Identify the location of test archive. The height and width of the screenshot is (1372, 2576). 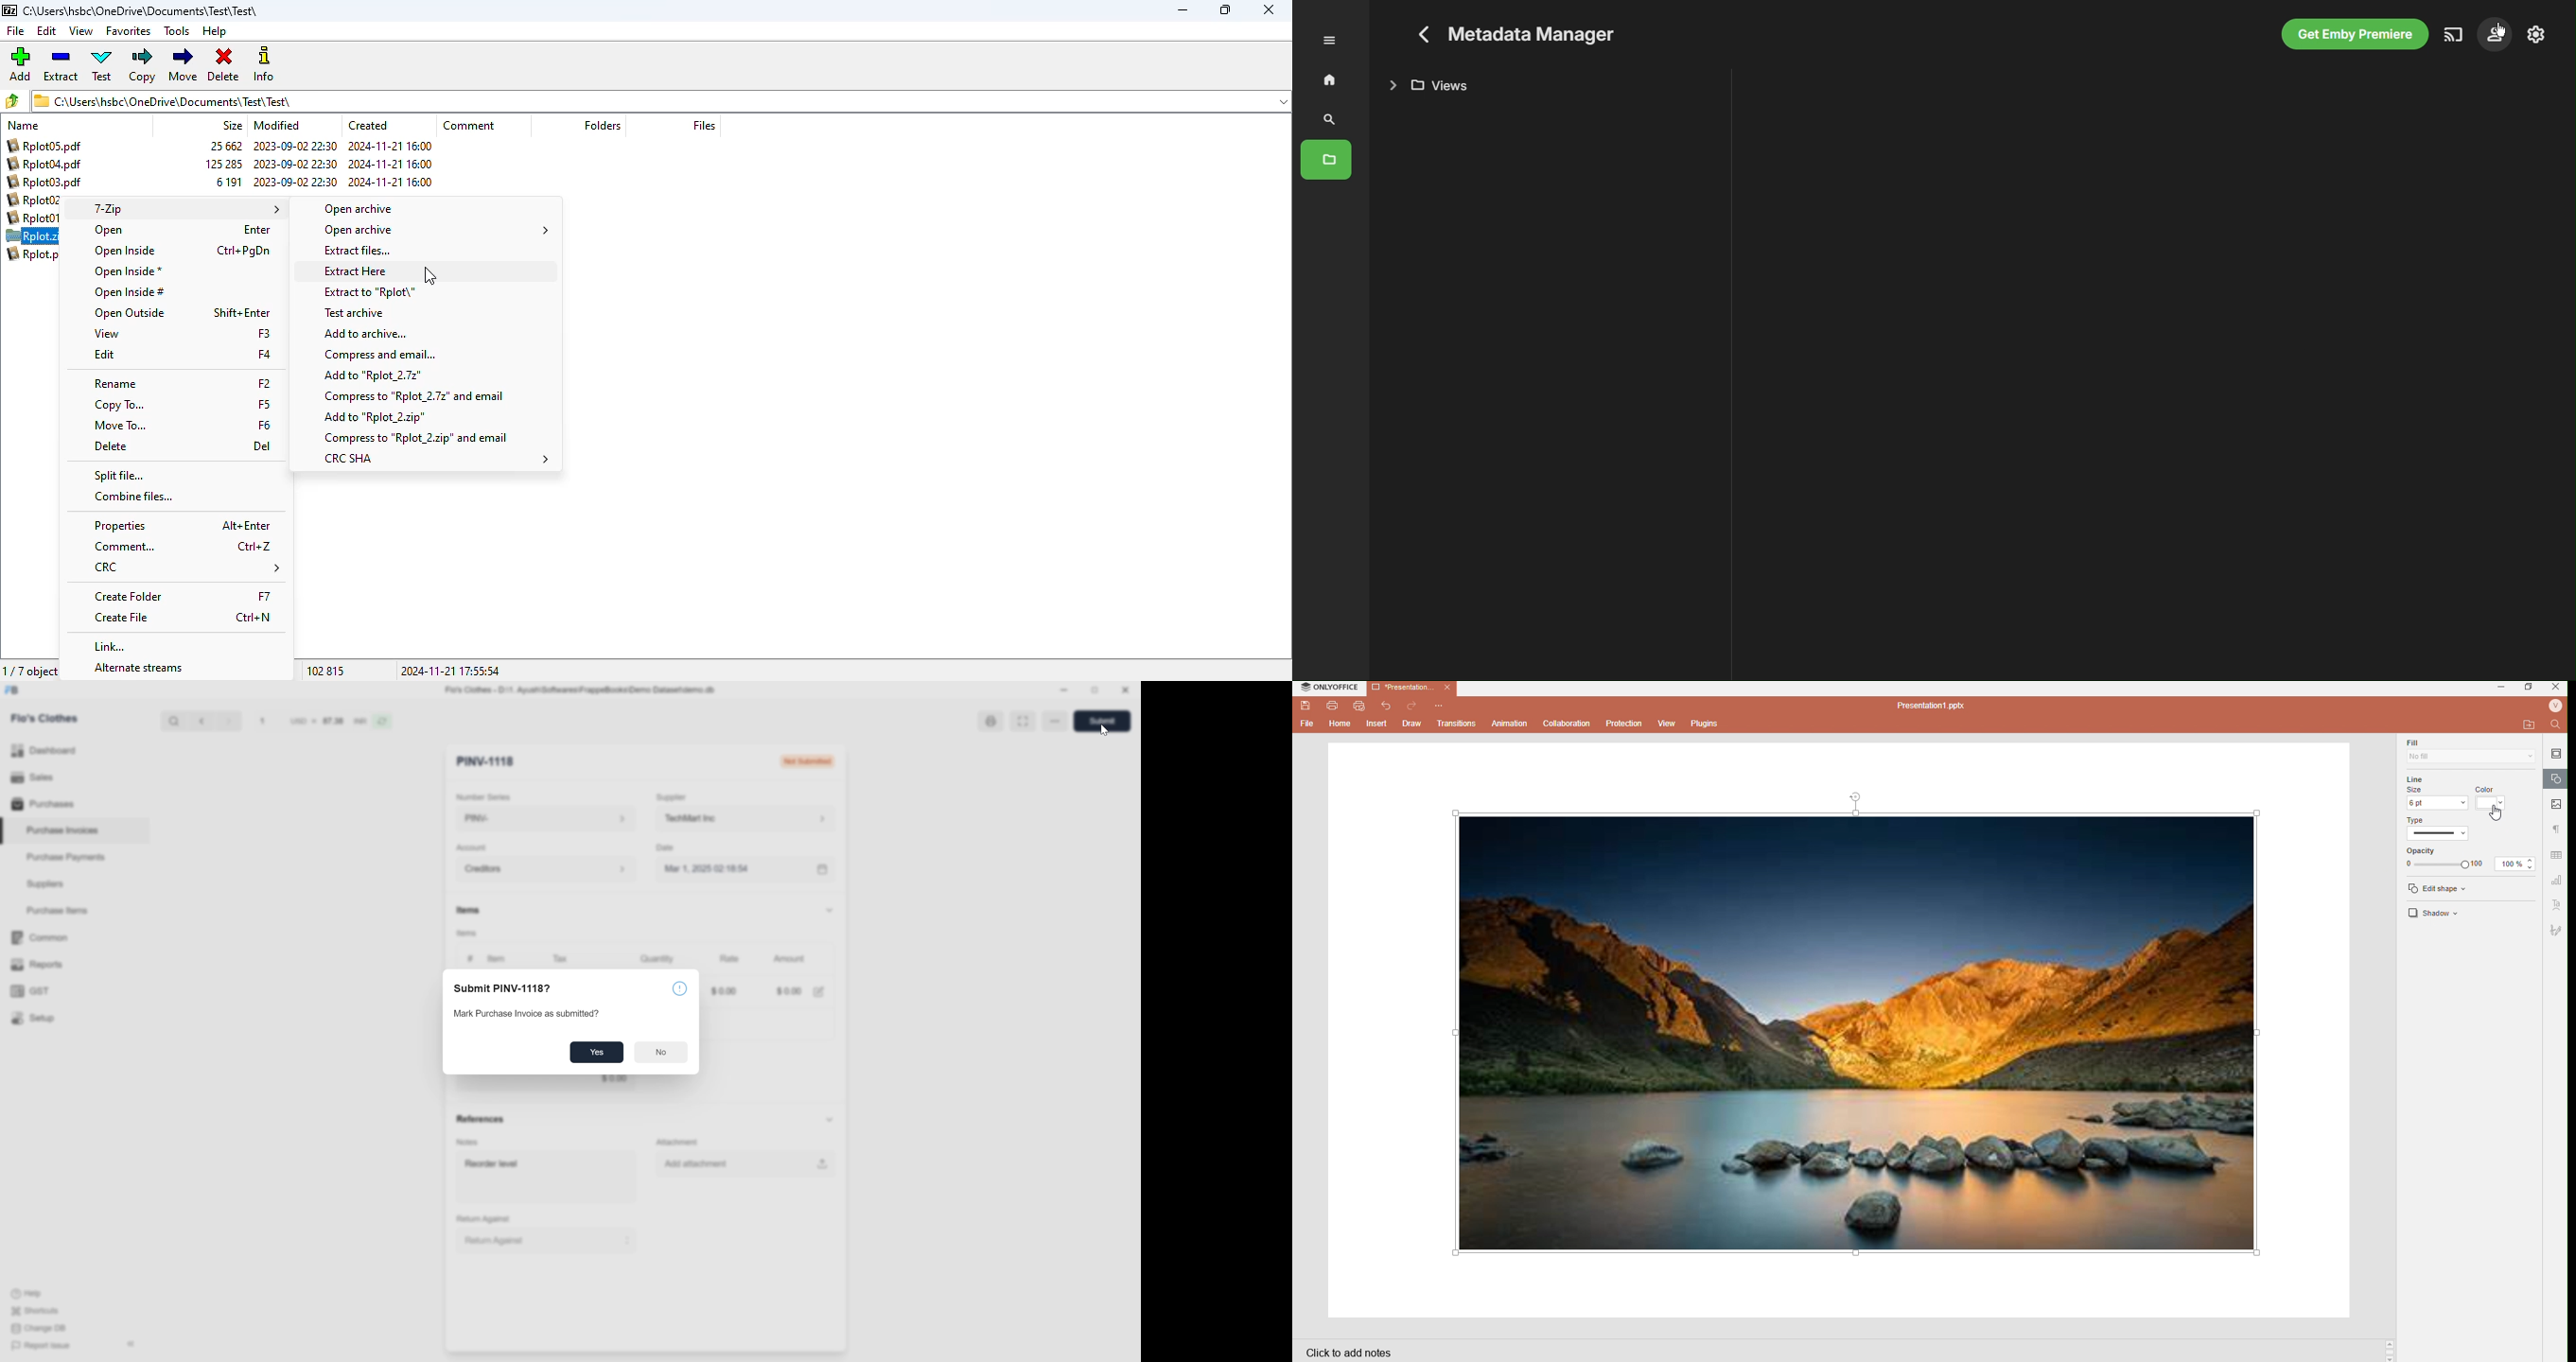
(353, 313).